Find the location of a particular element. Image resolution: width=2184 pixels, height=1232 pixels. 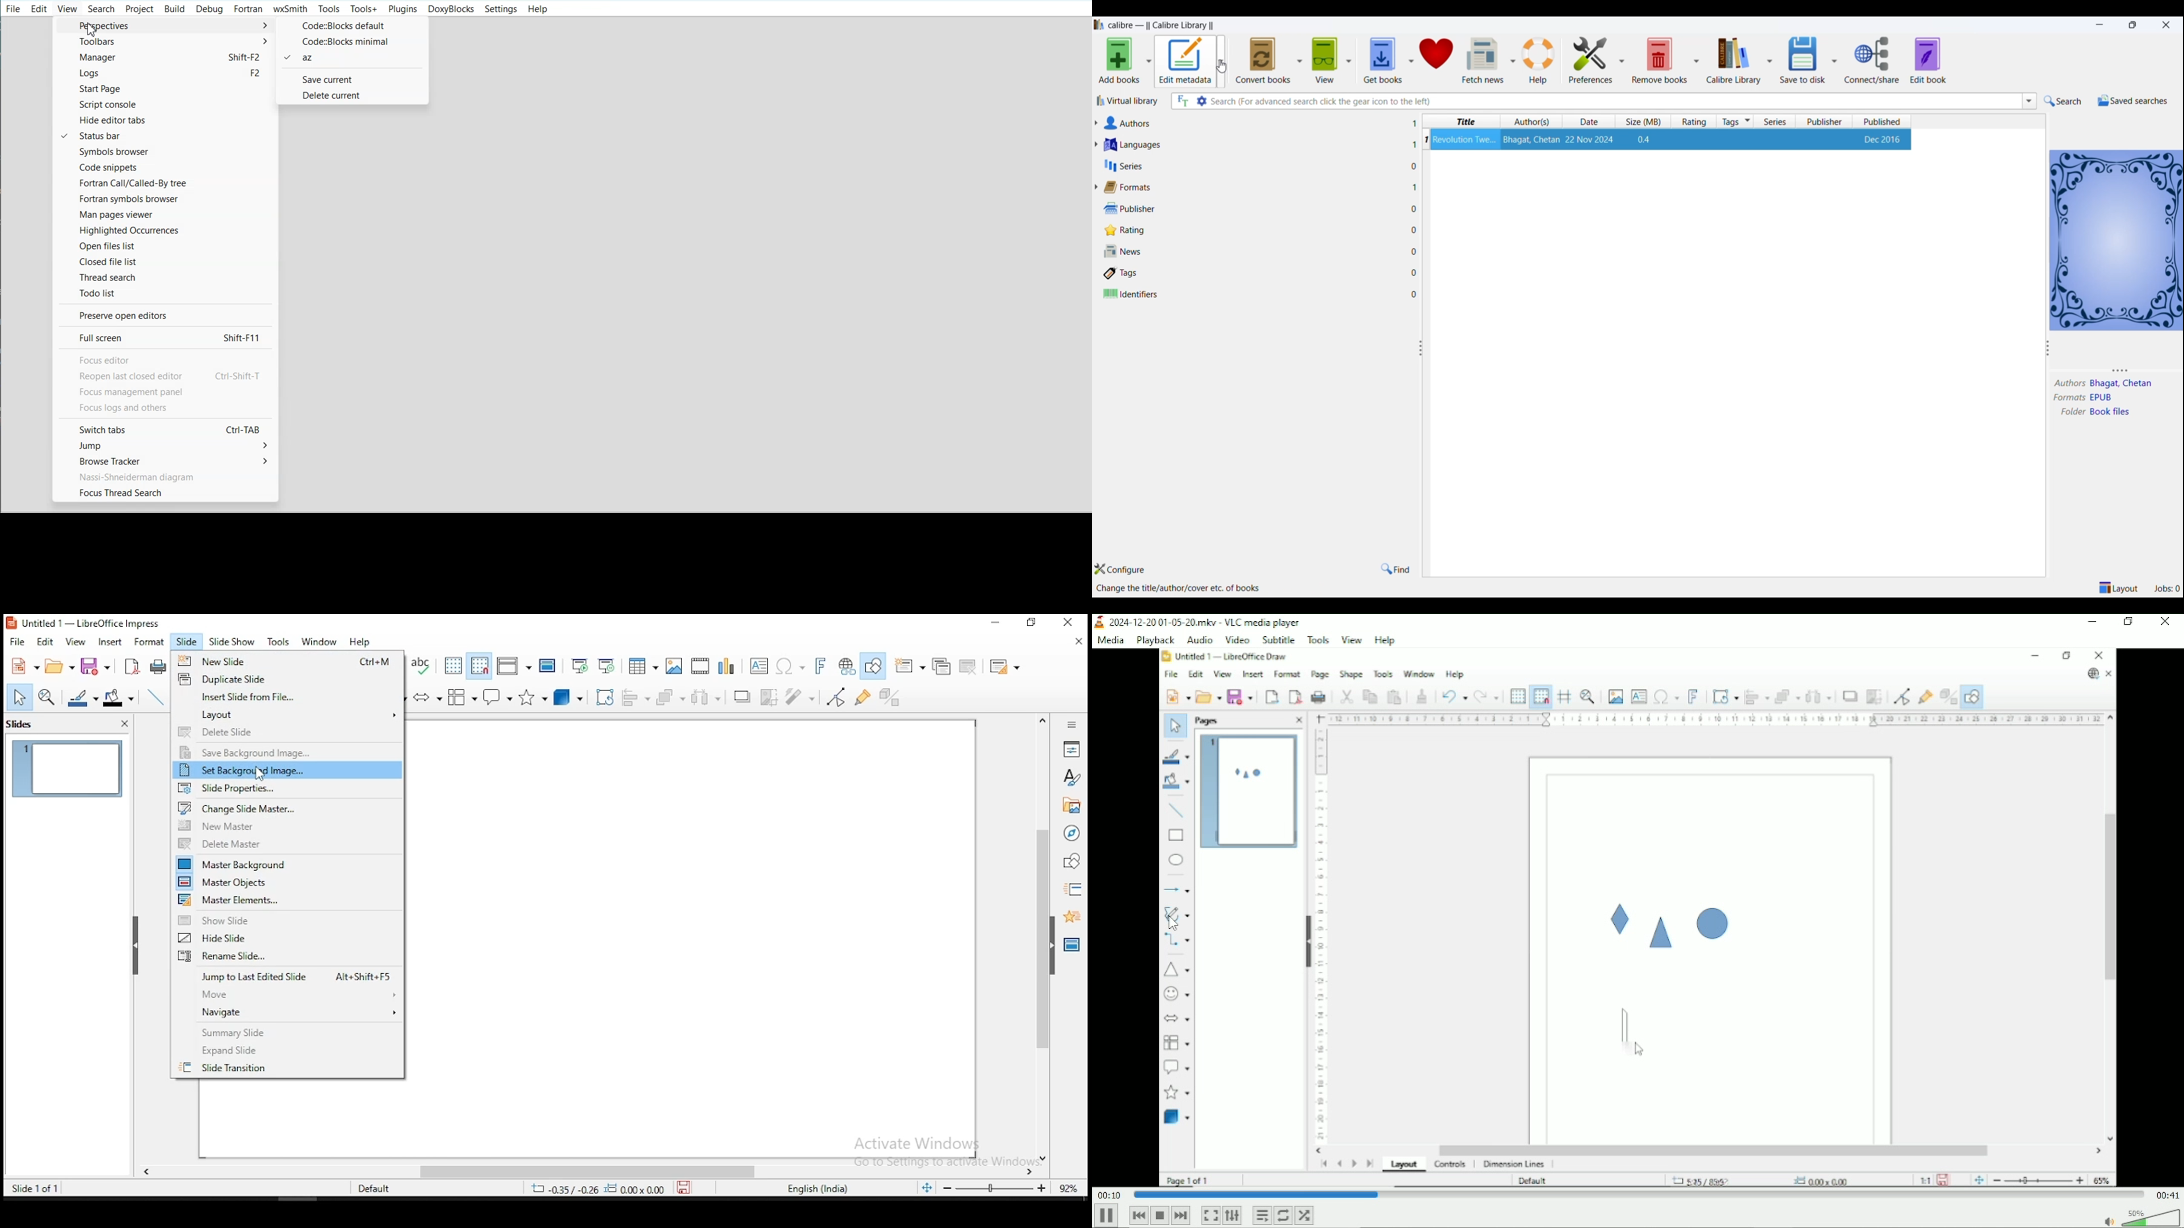

search box  is located at coordinates (1614, 101).